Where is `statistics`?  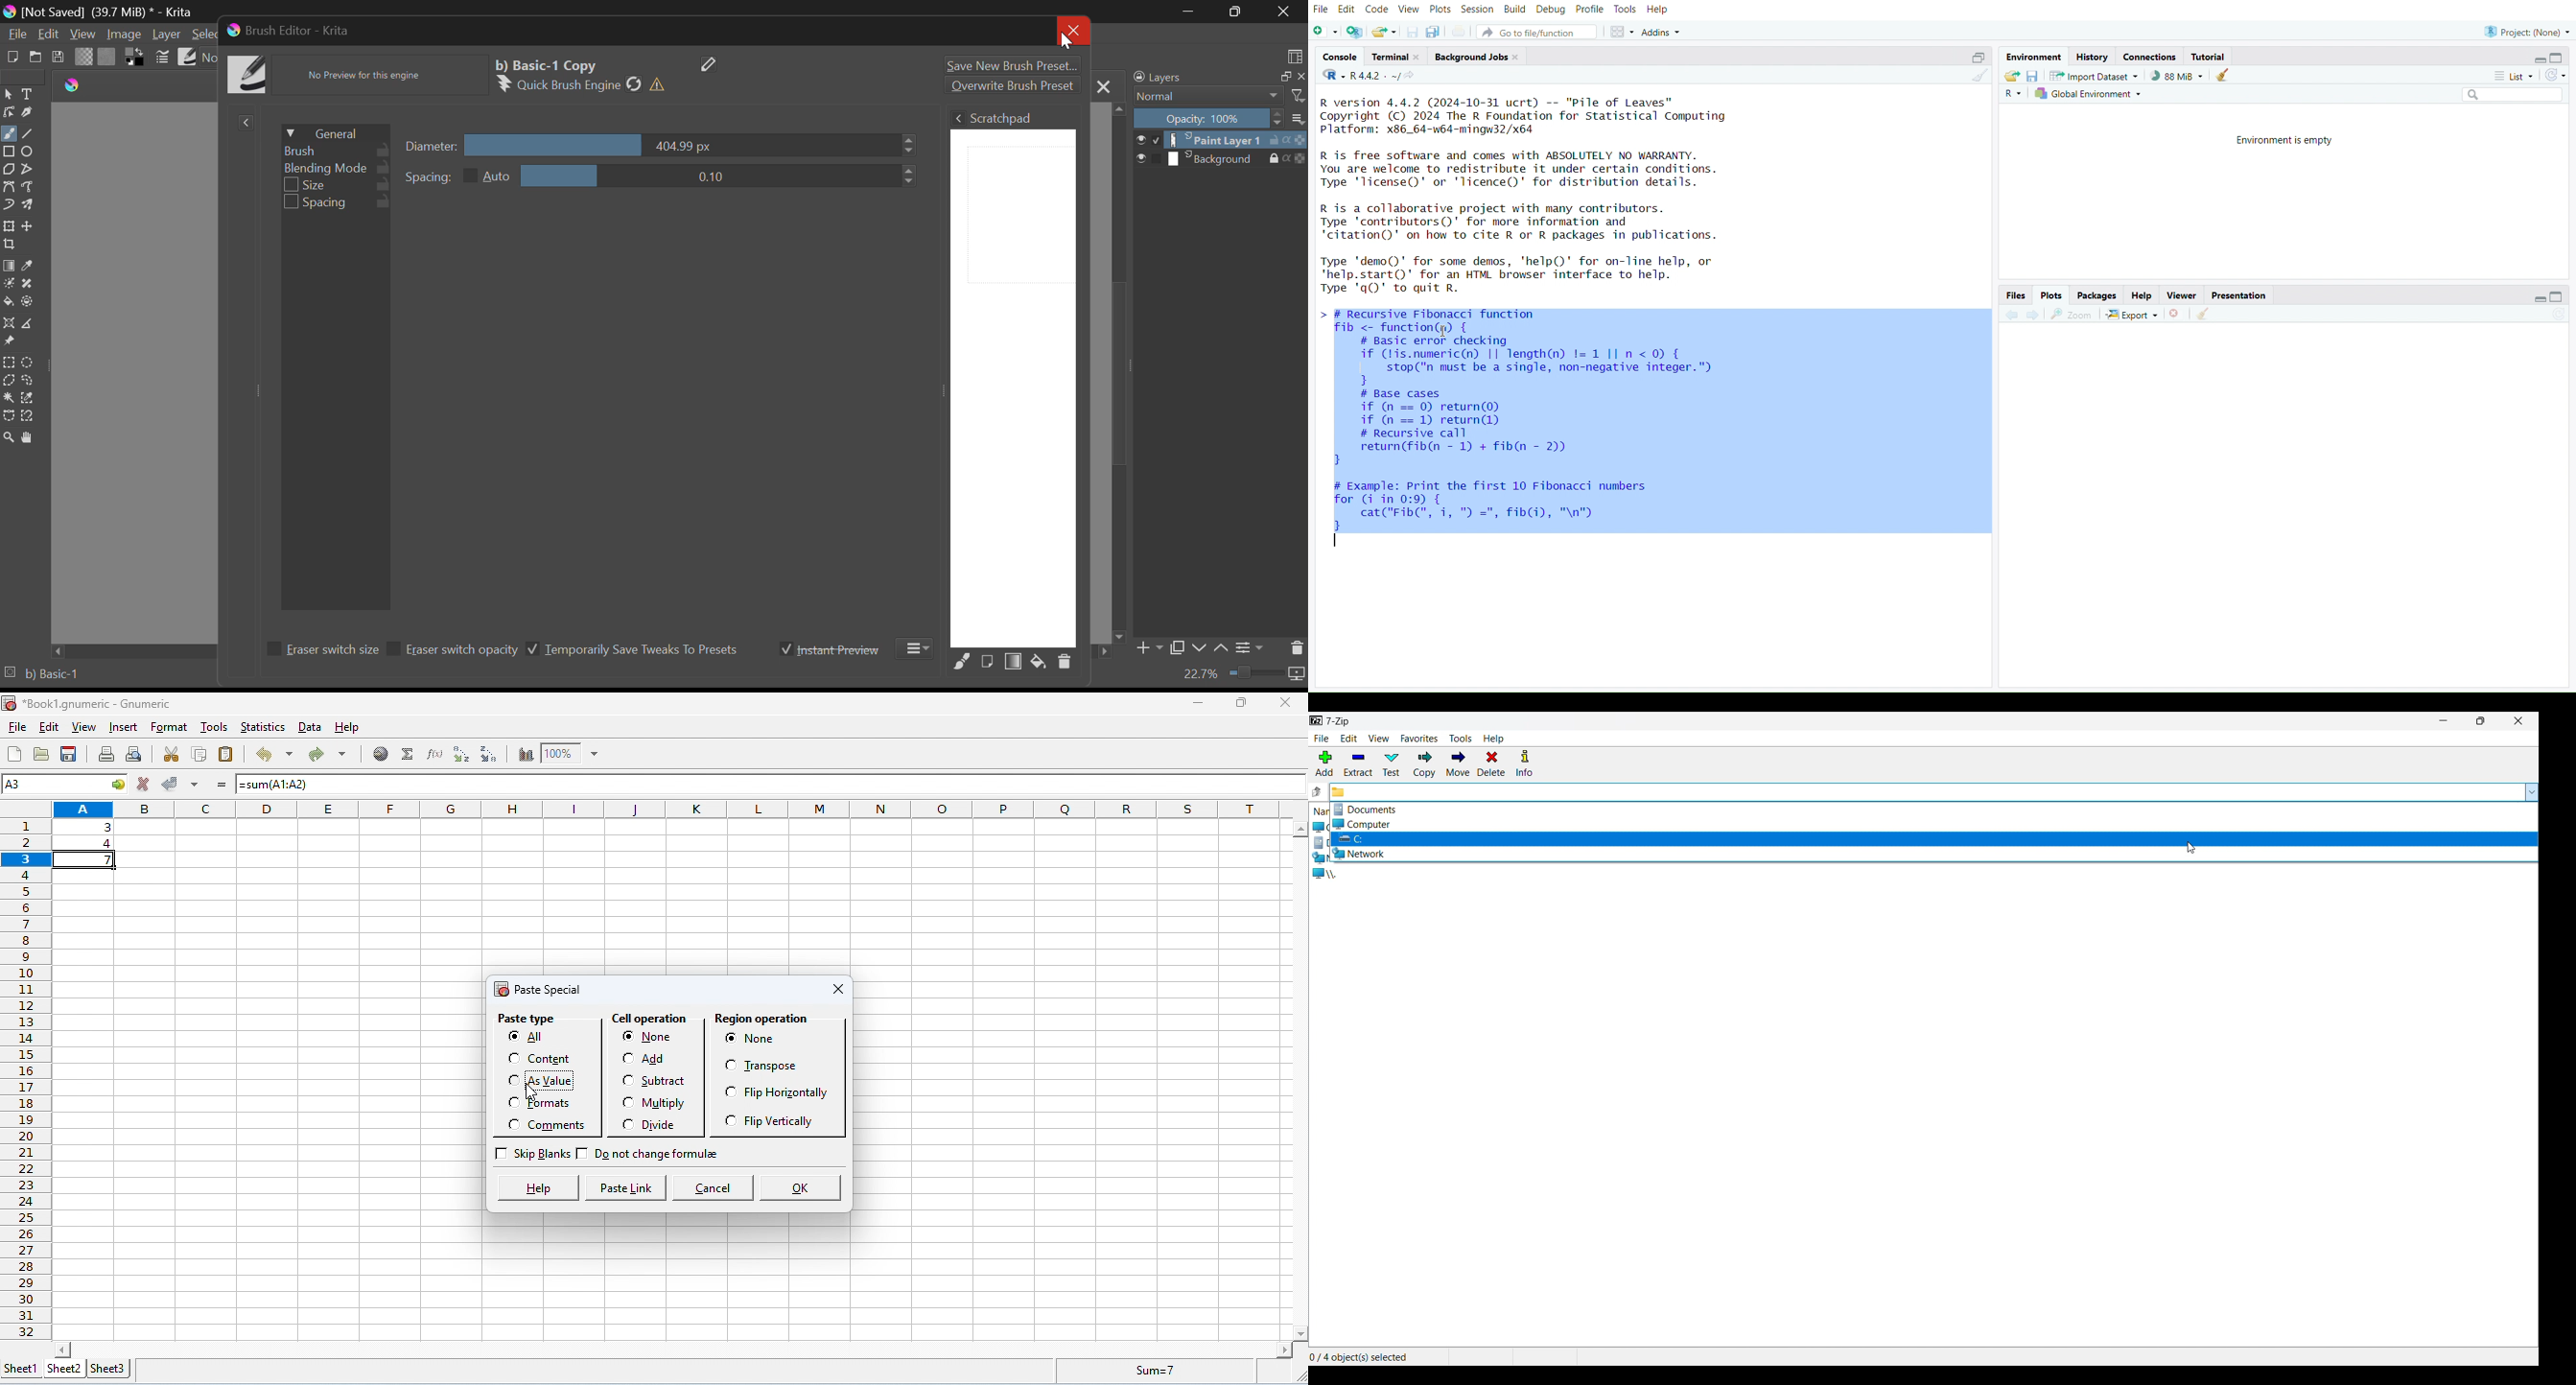
statistics is located at coordinates (264, 728).